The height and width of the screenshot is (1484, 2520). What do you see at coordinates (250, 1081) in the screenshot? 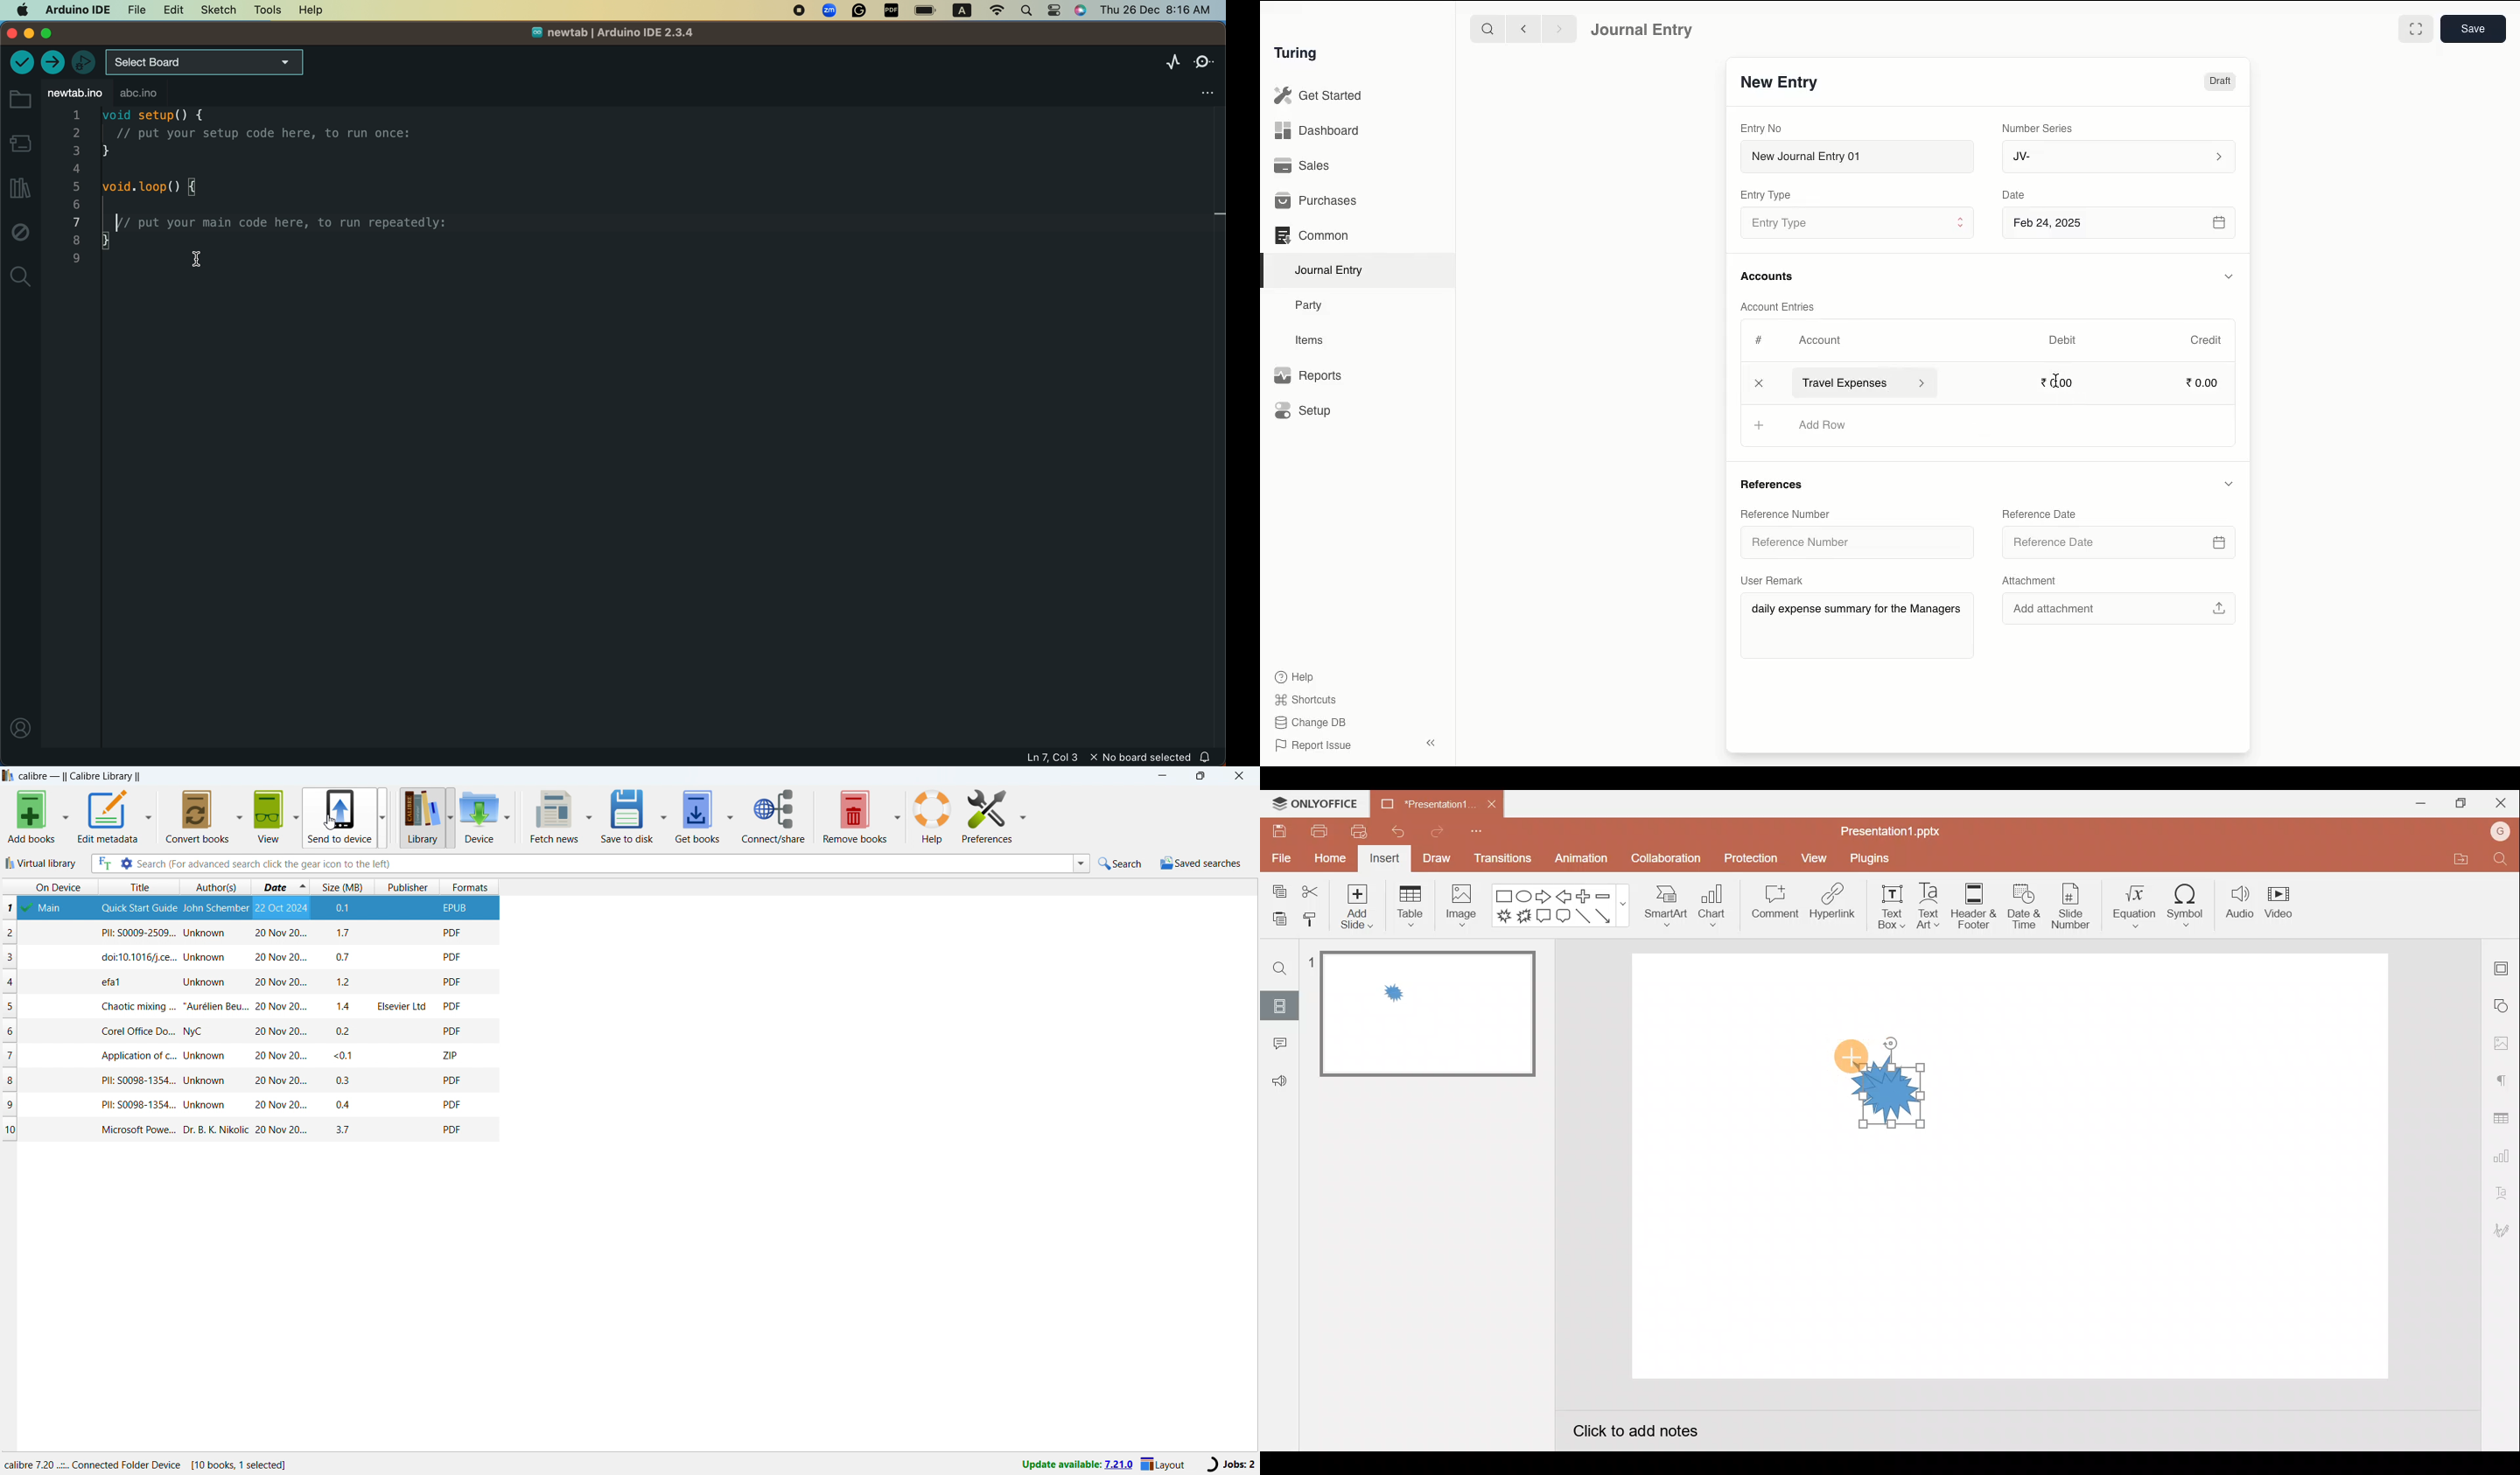
I see `one book entry` at bounding box center [250, 1081].